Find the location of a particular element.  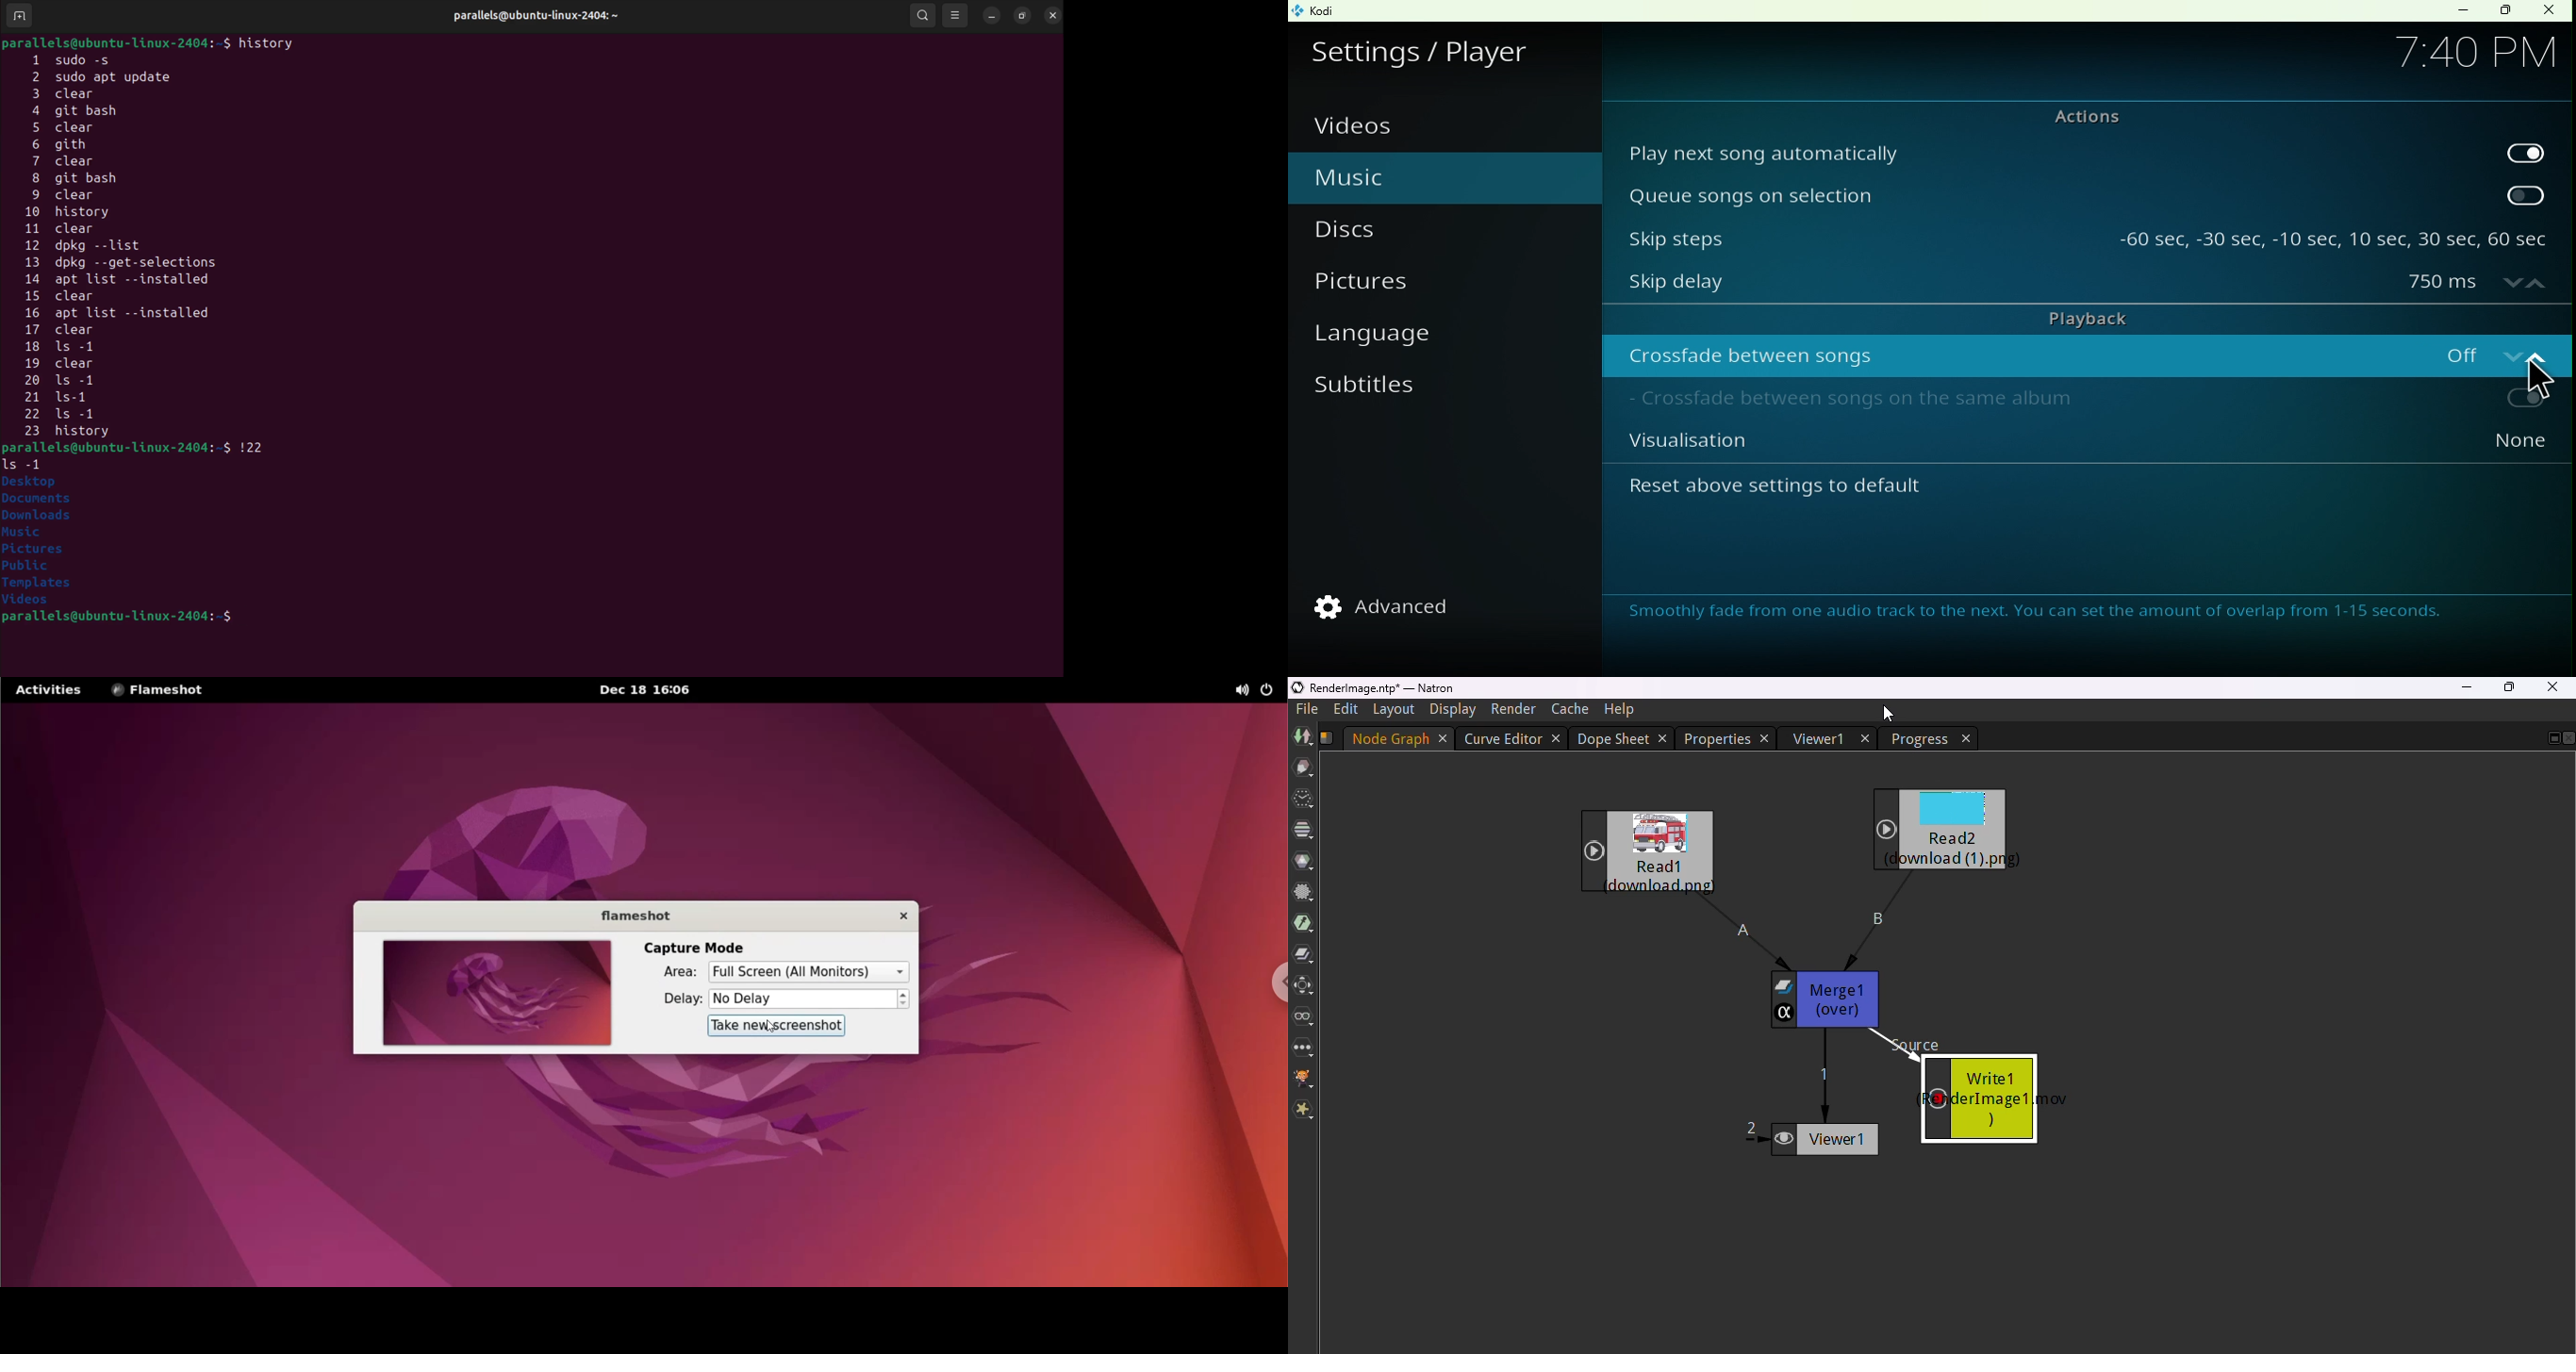

Visualization is located at coordinates (2004, 447).